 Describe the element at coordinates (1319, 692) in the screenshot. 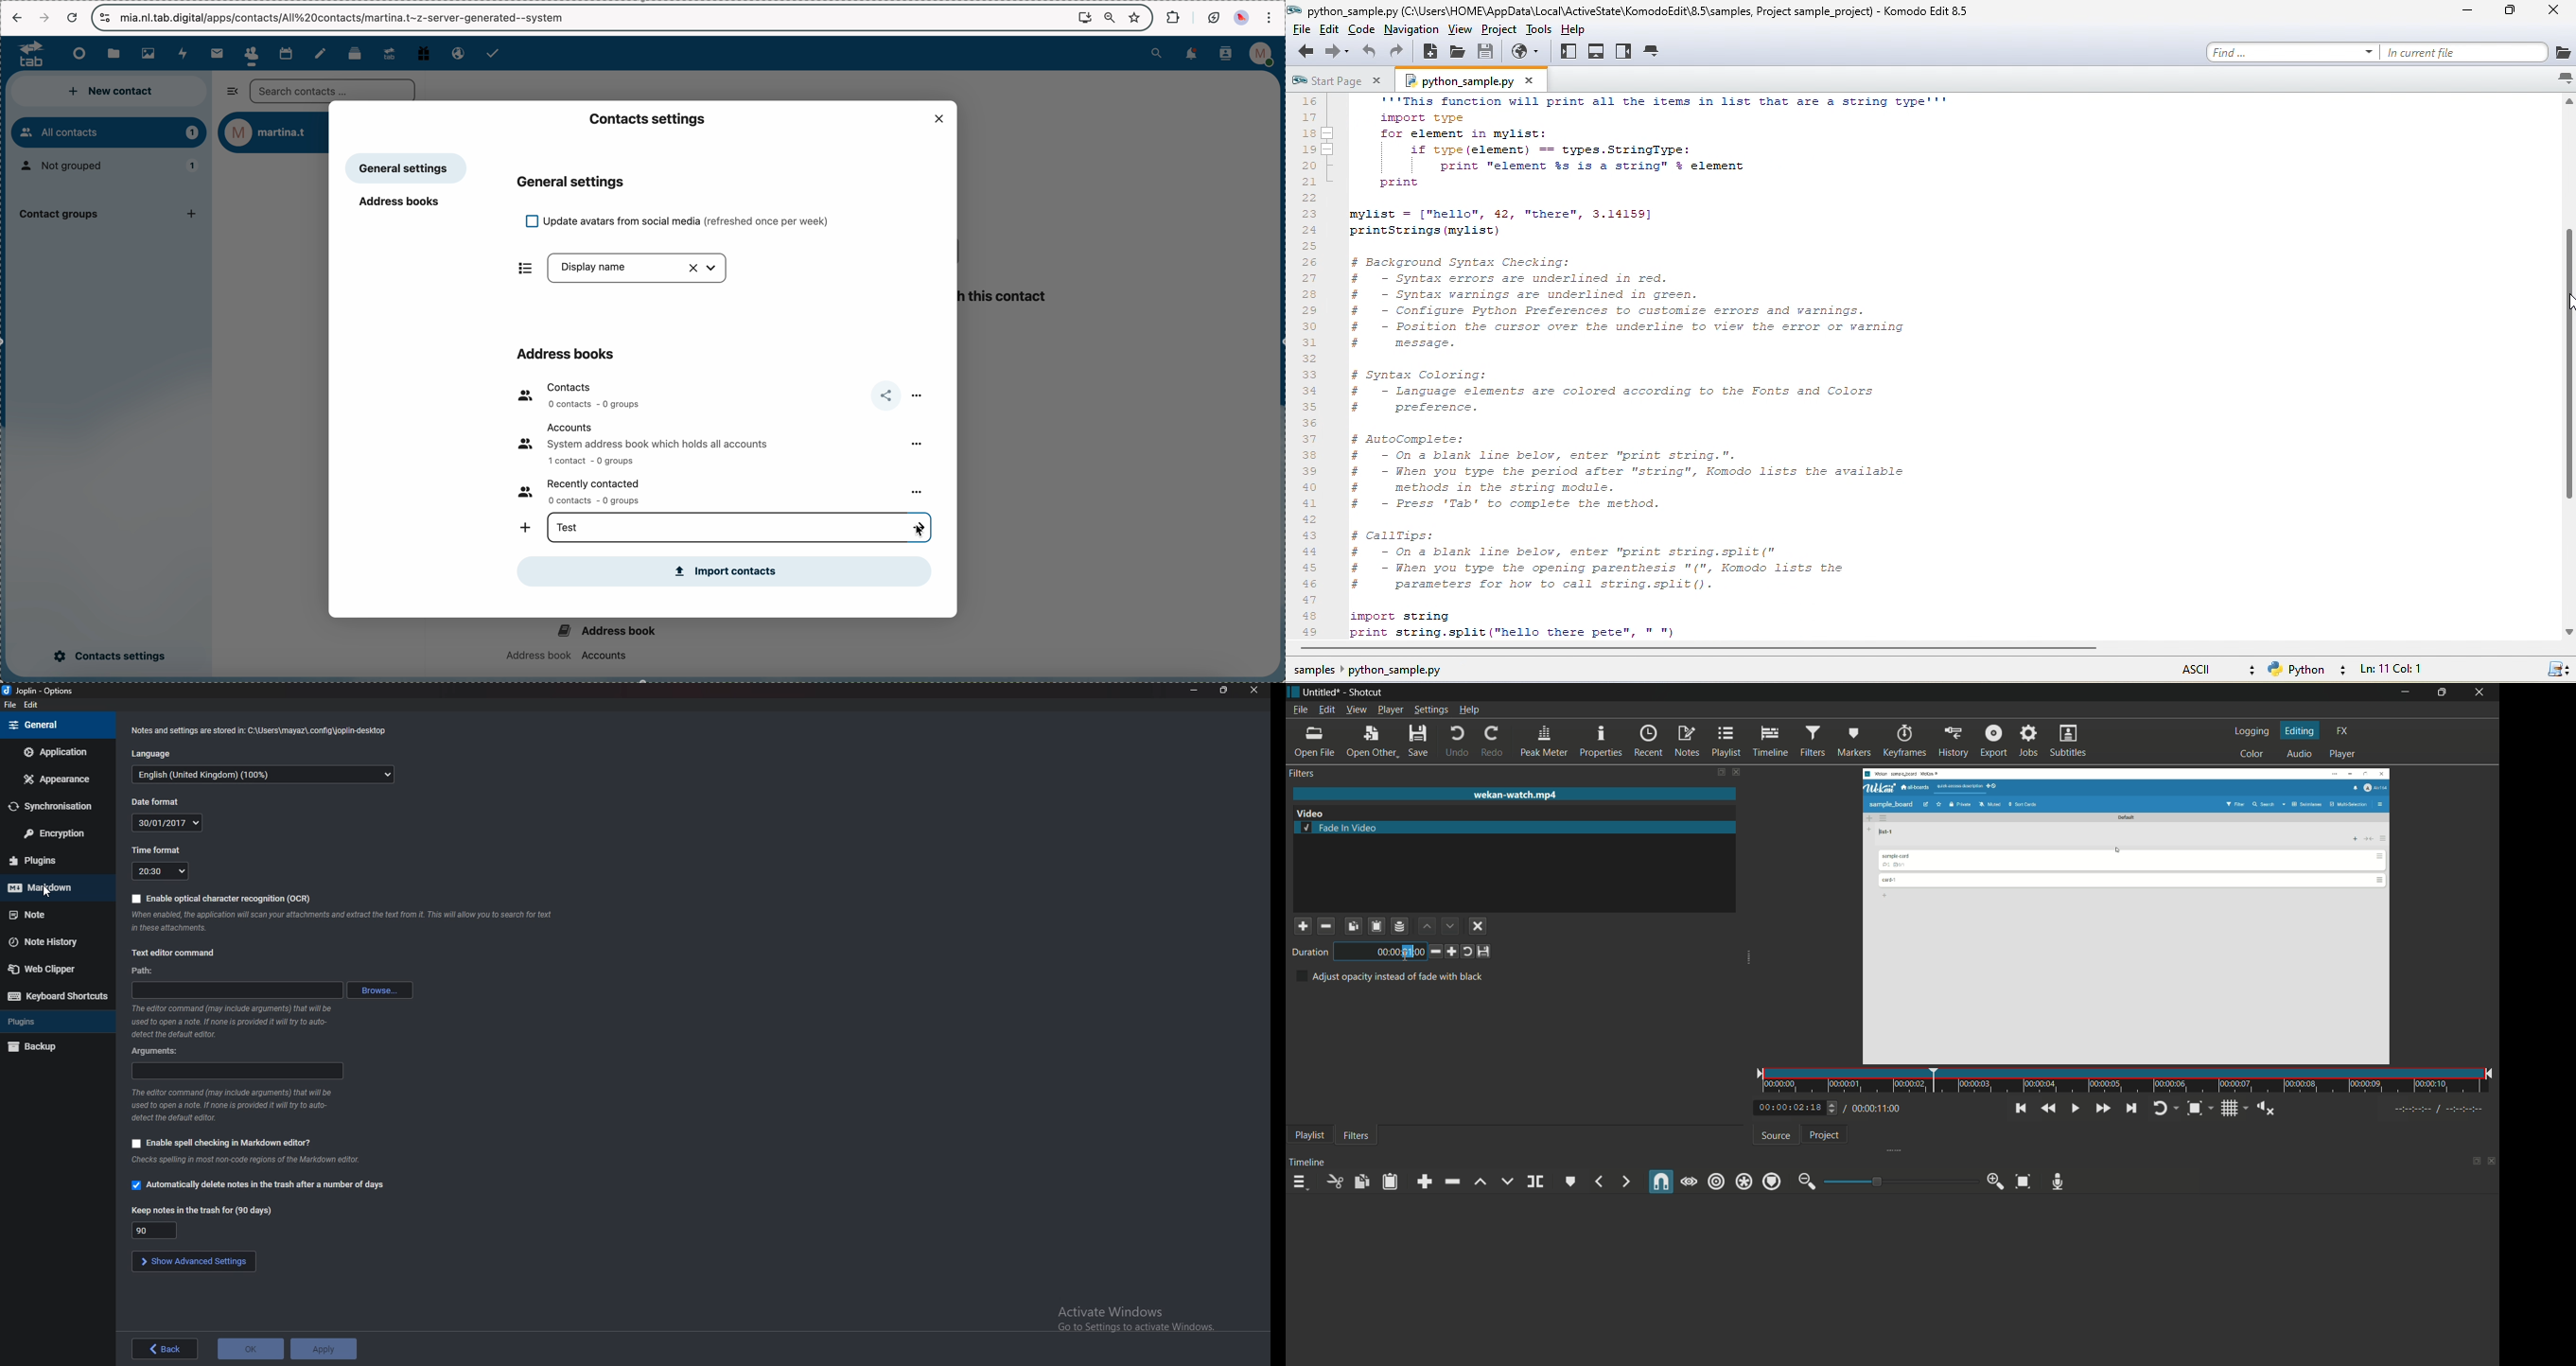

I see `project name` at that location.